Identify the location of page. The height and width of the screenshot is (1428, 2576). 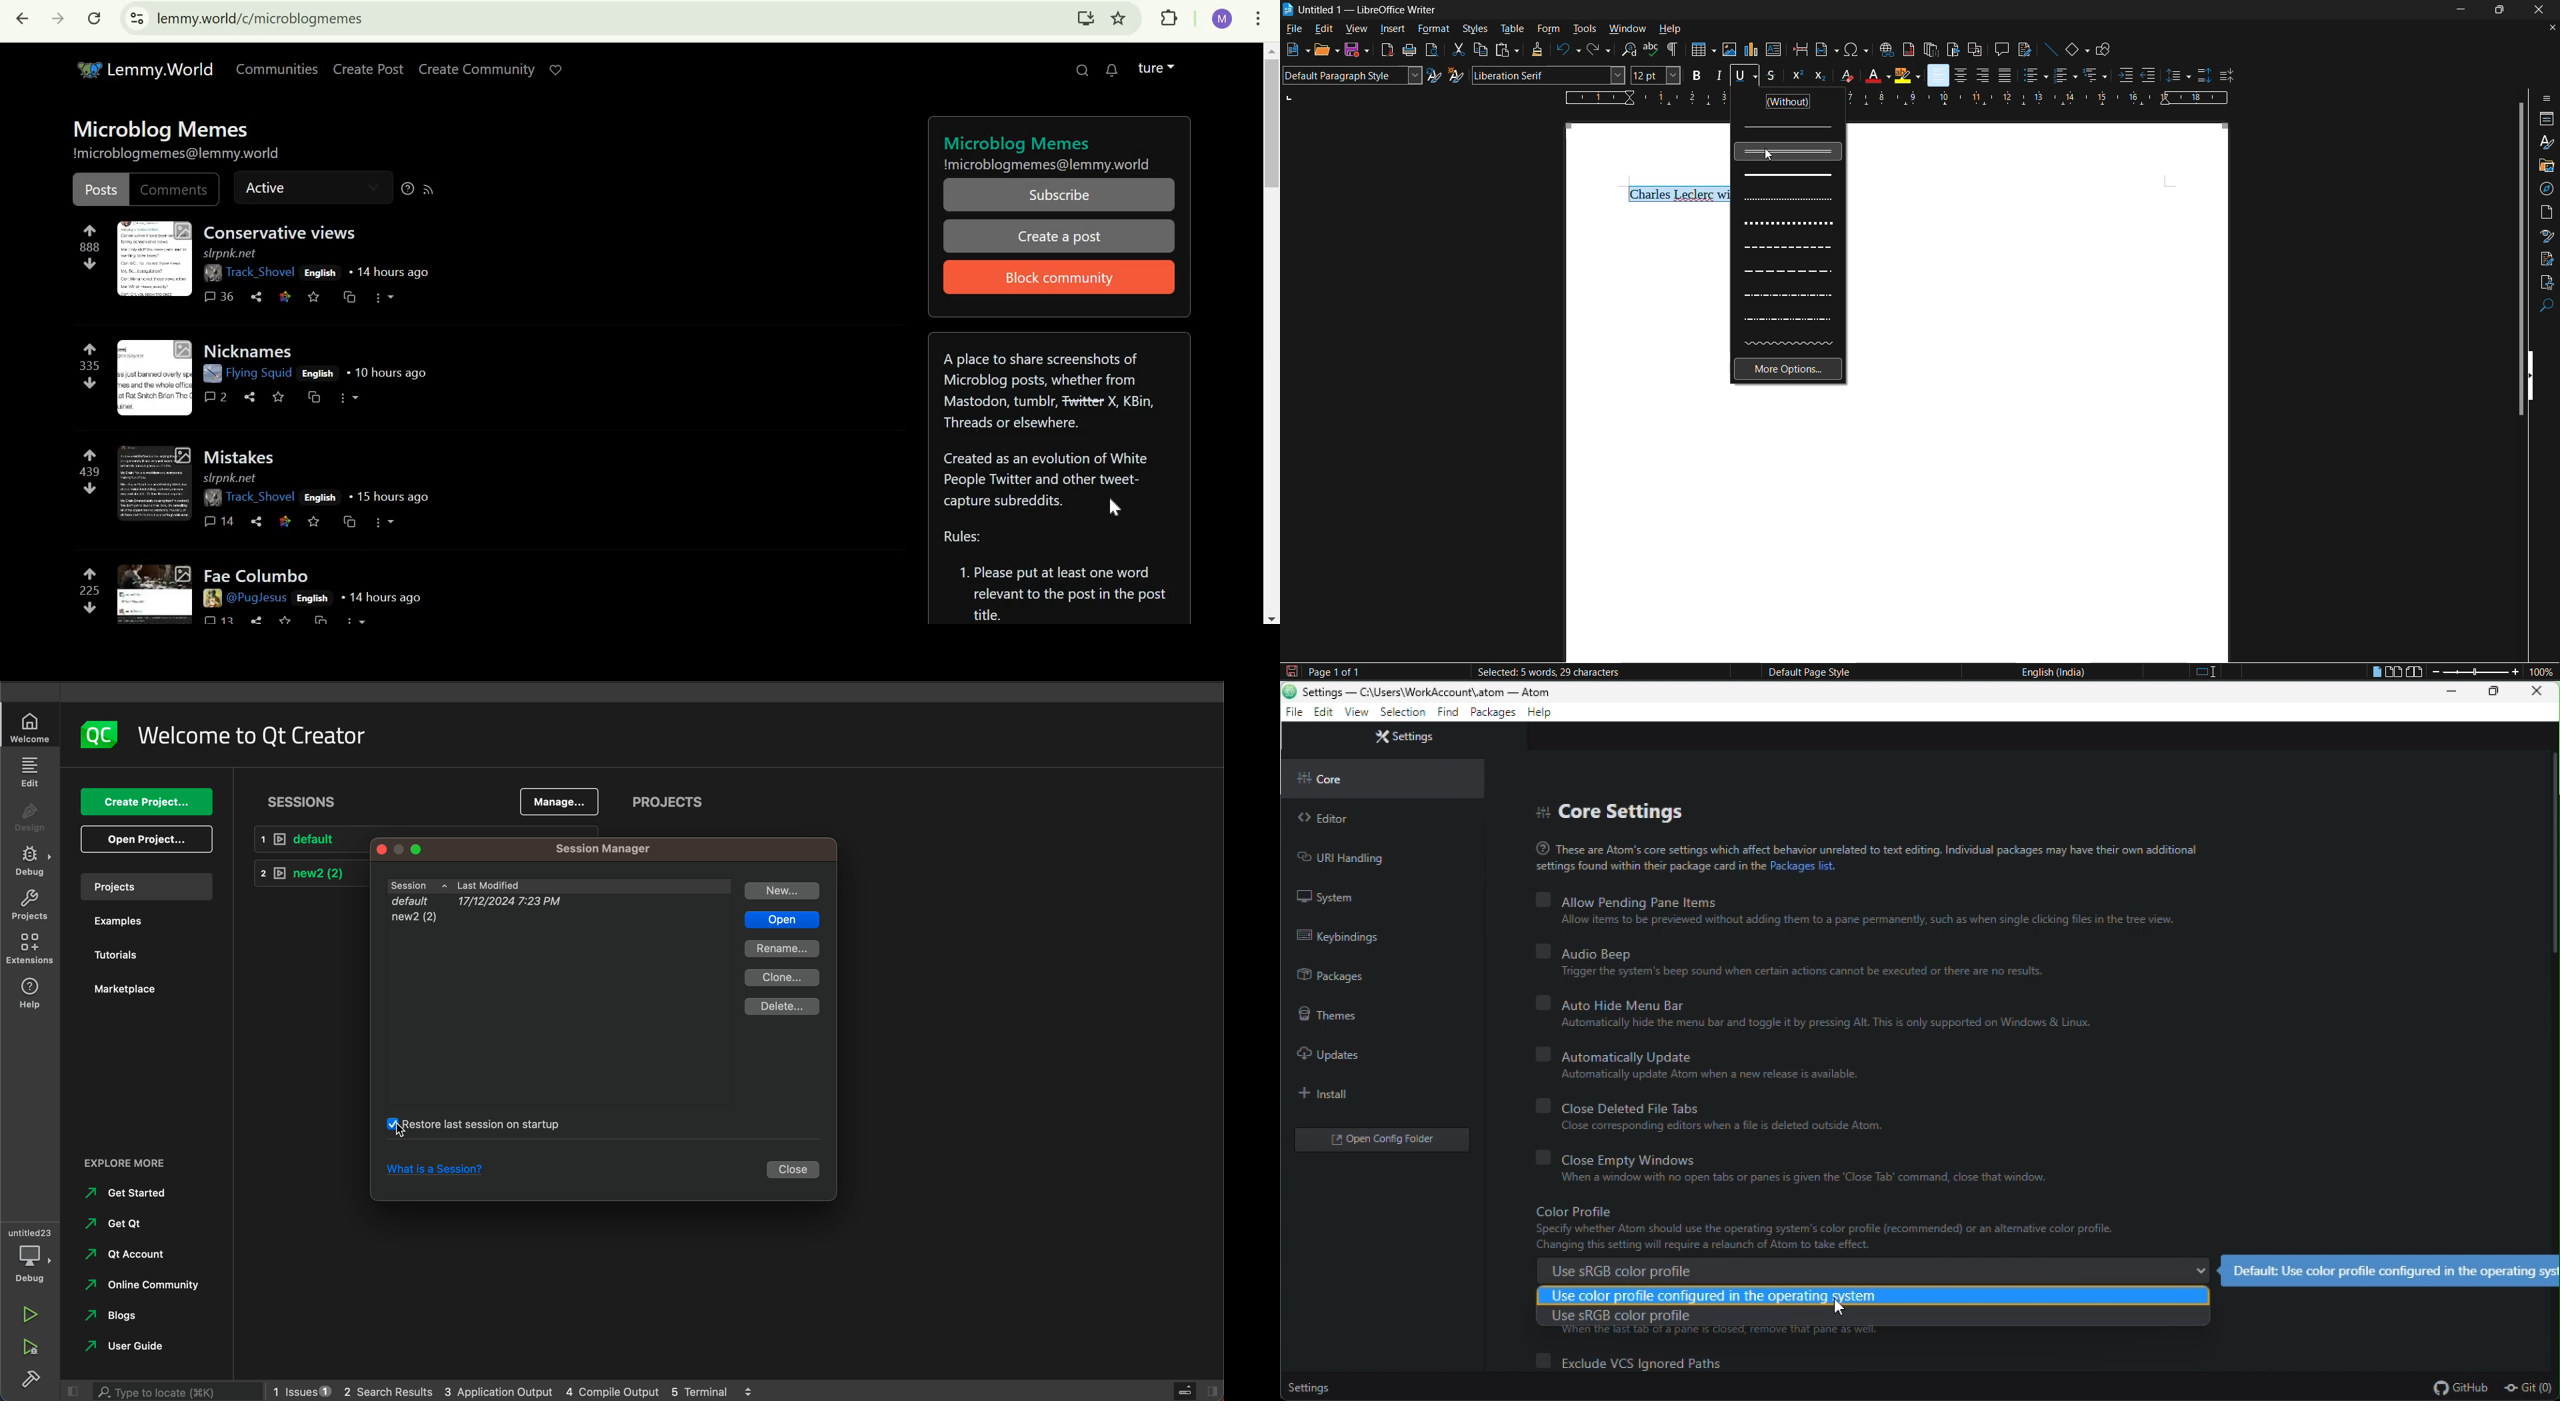
(2547, 211).